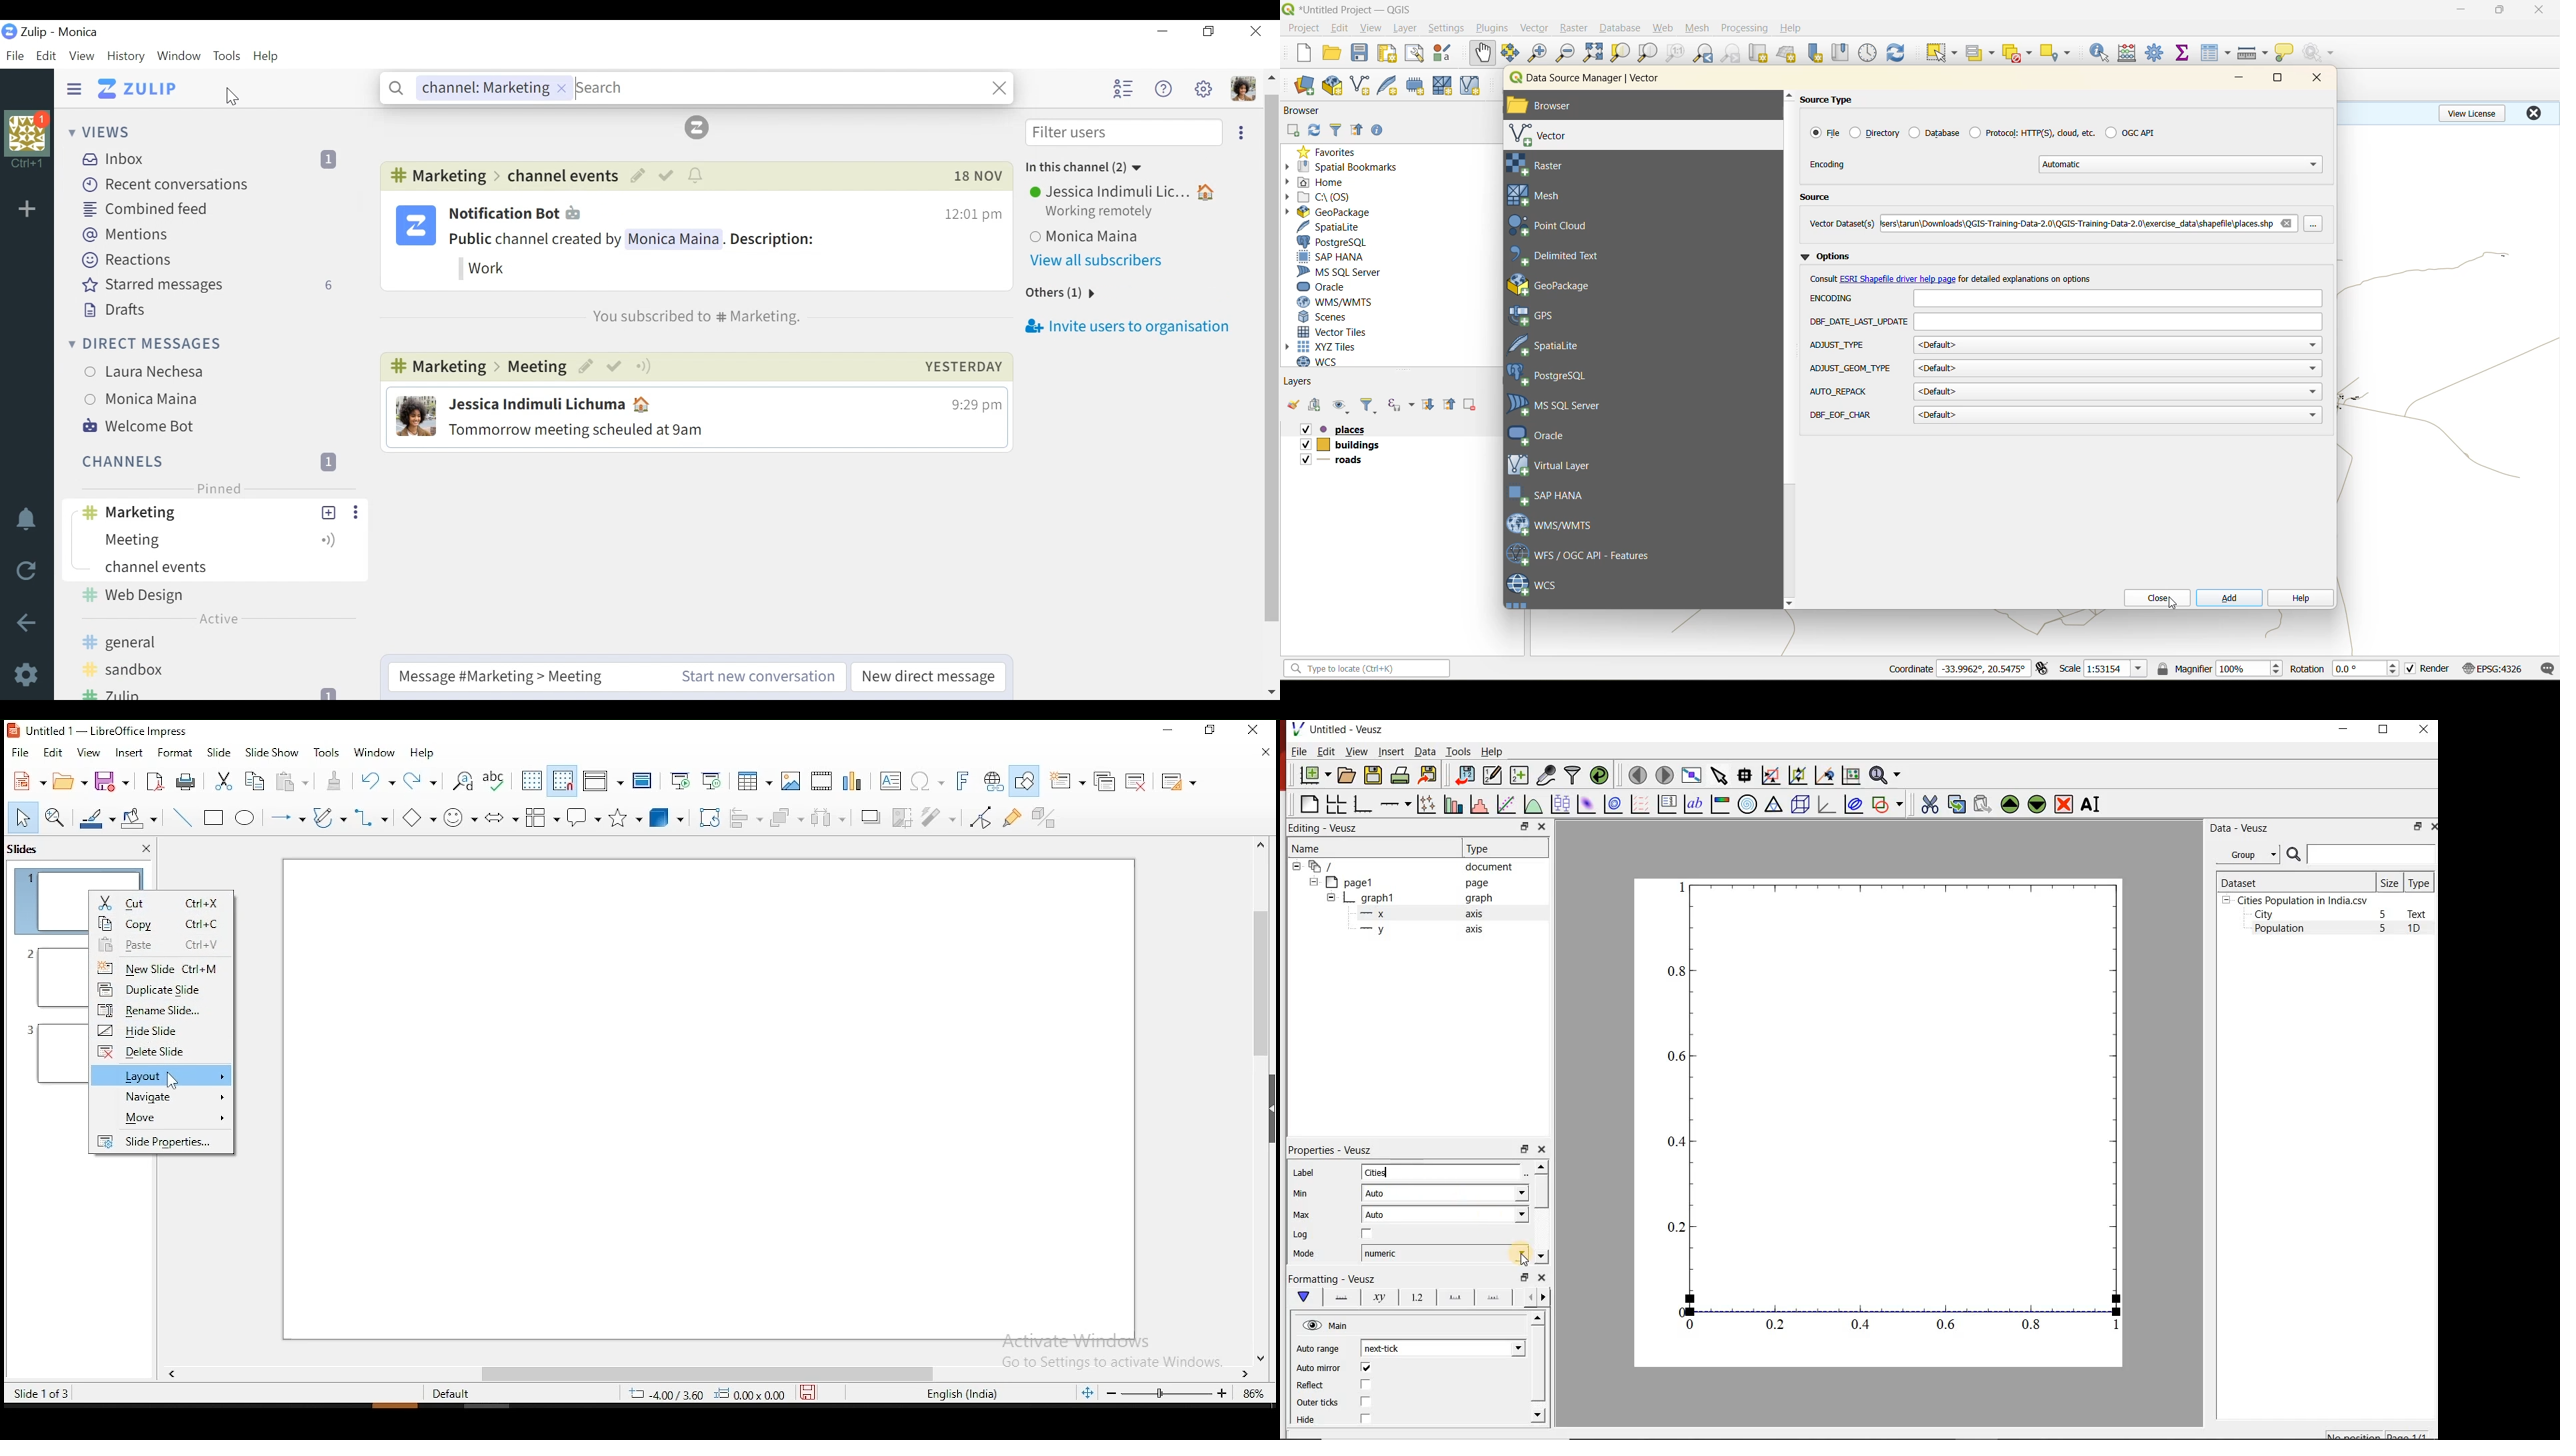  I want to click on print layout, so click(1390, 55).